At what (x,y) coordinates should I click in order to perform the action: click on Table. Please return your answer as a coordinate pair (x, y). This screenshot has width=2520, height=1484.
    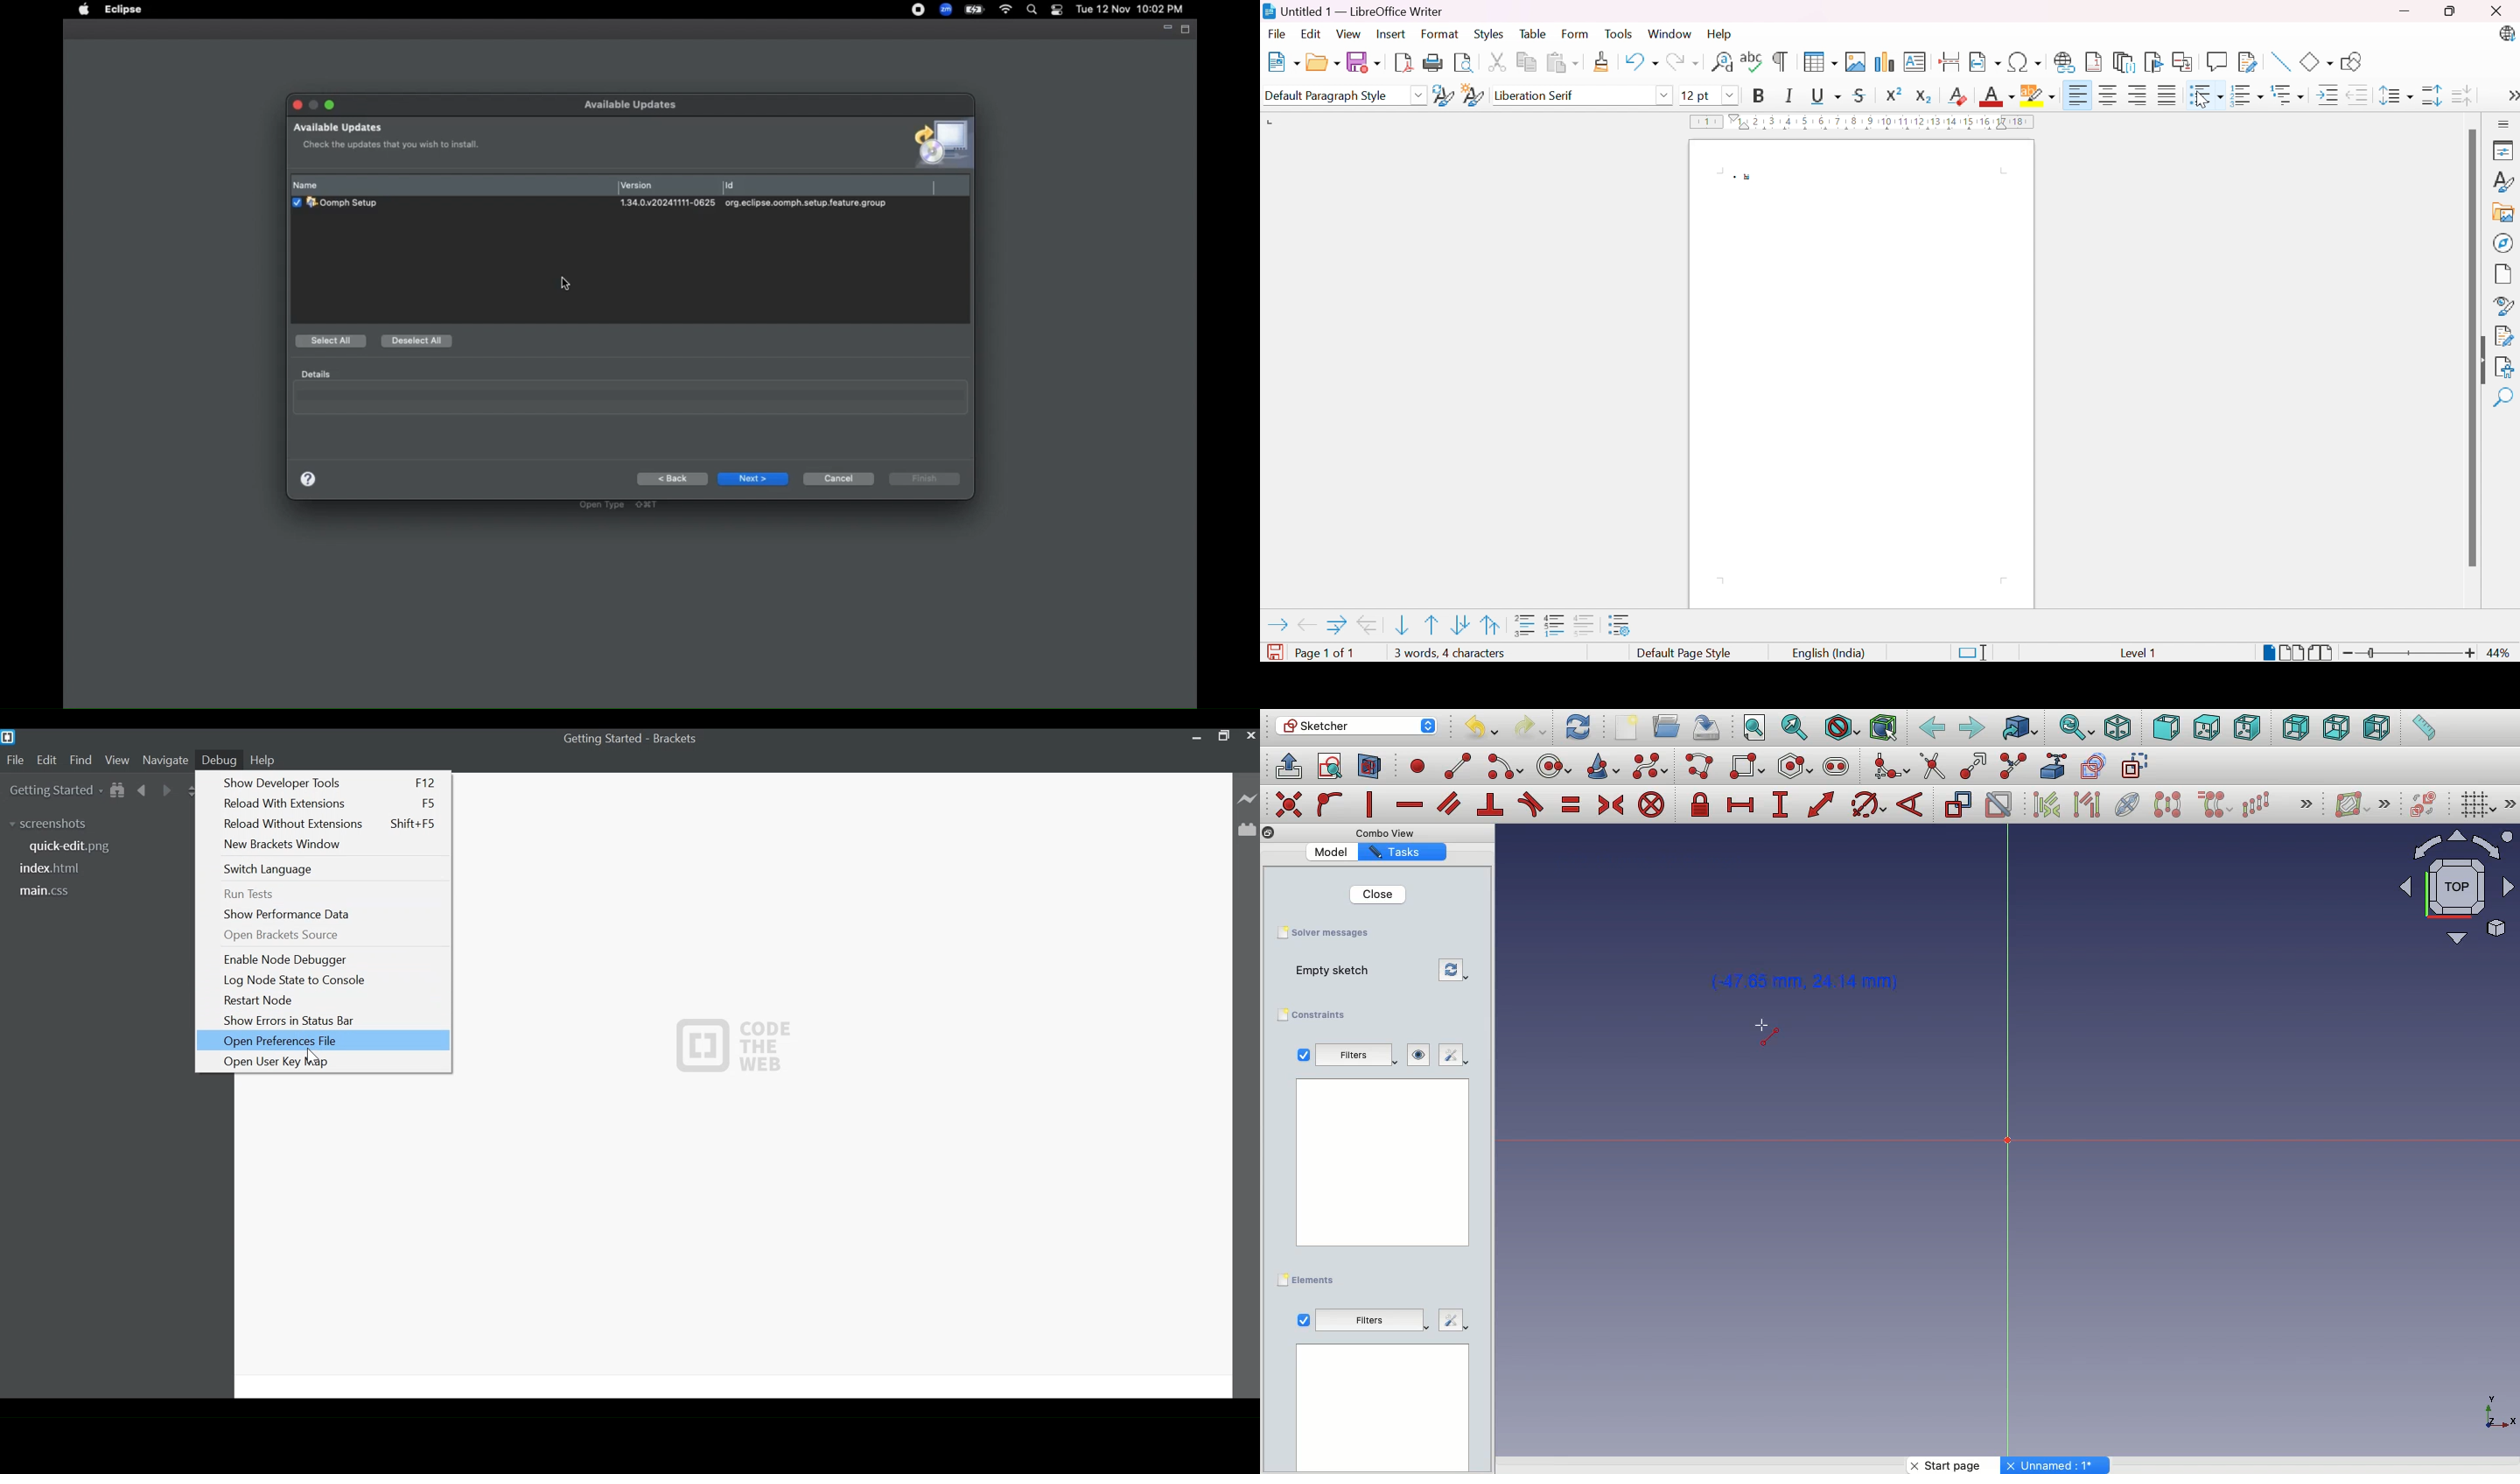
    Looking at the image, I should click on (1534, 33).